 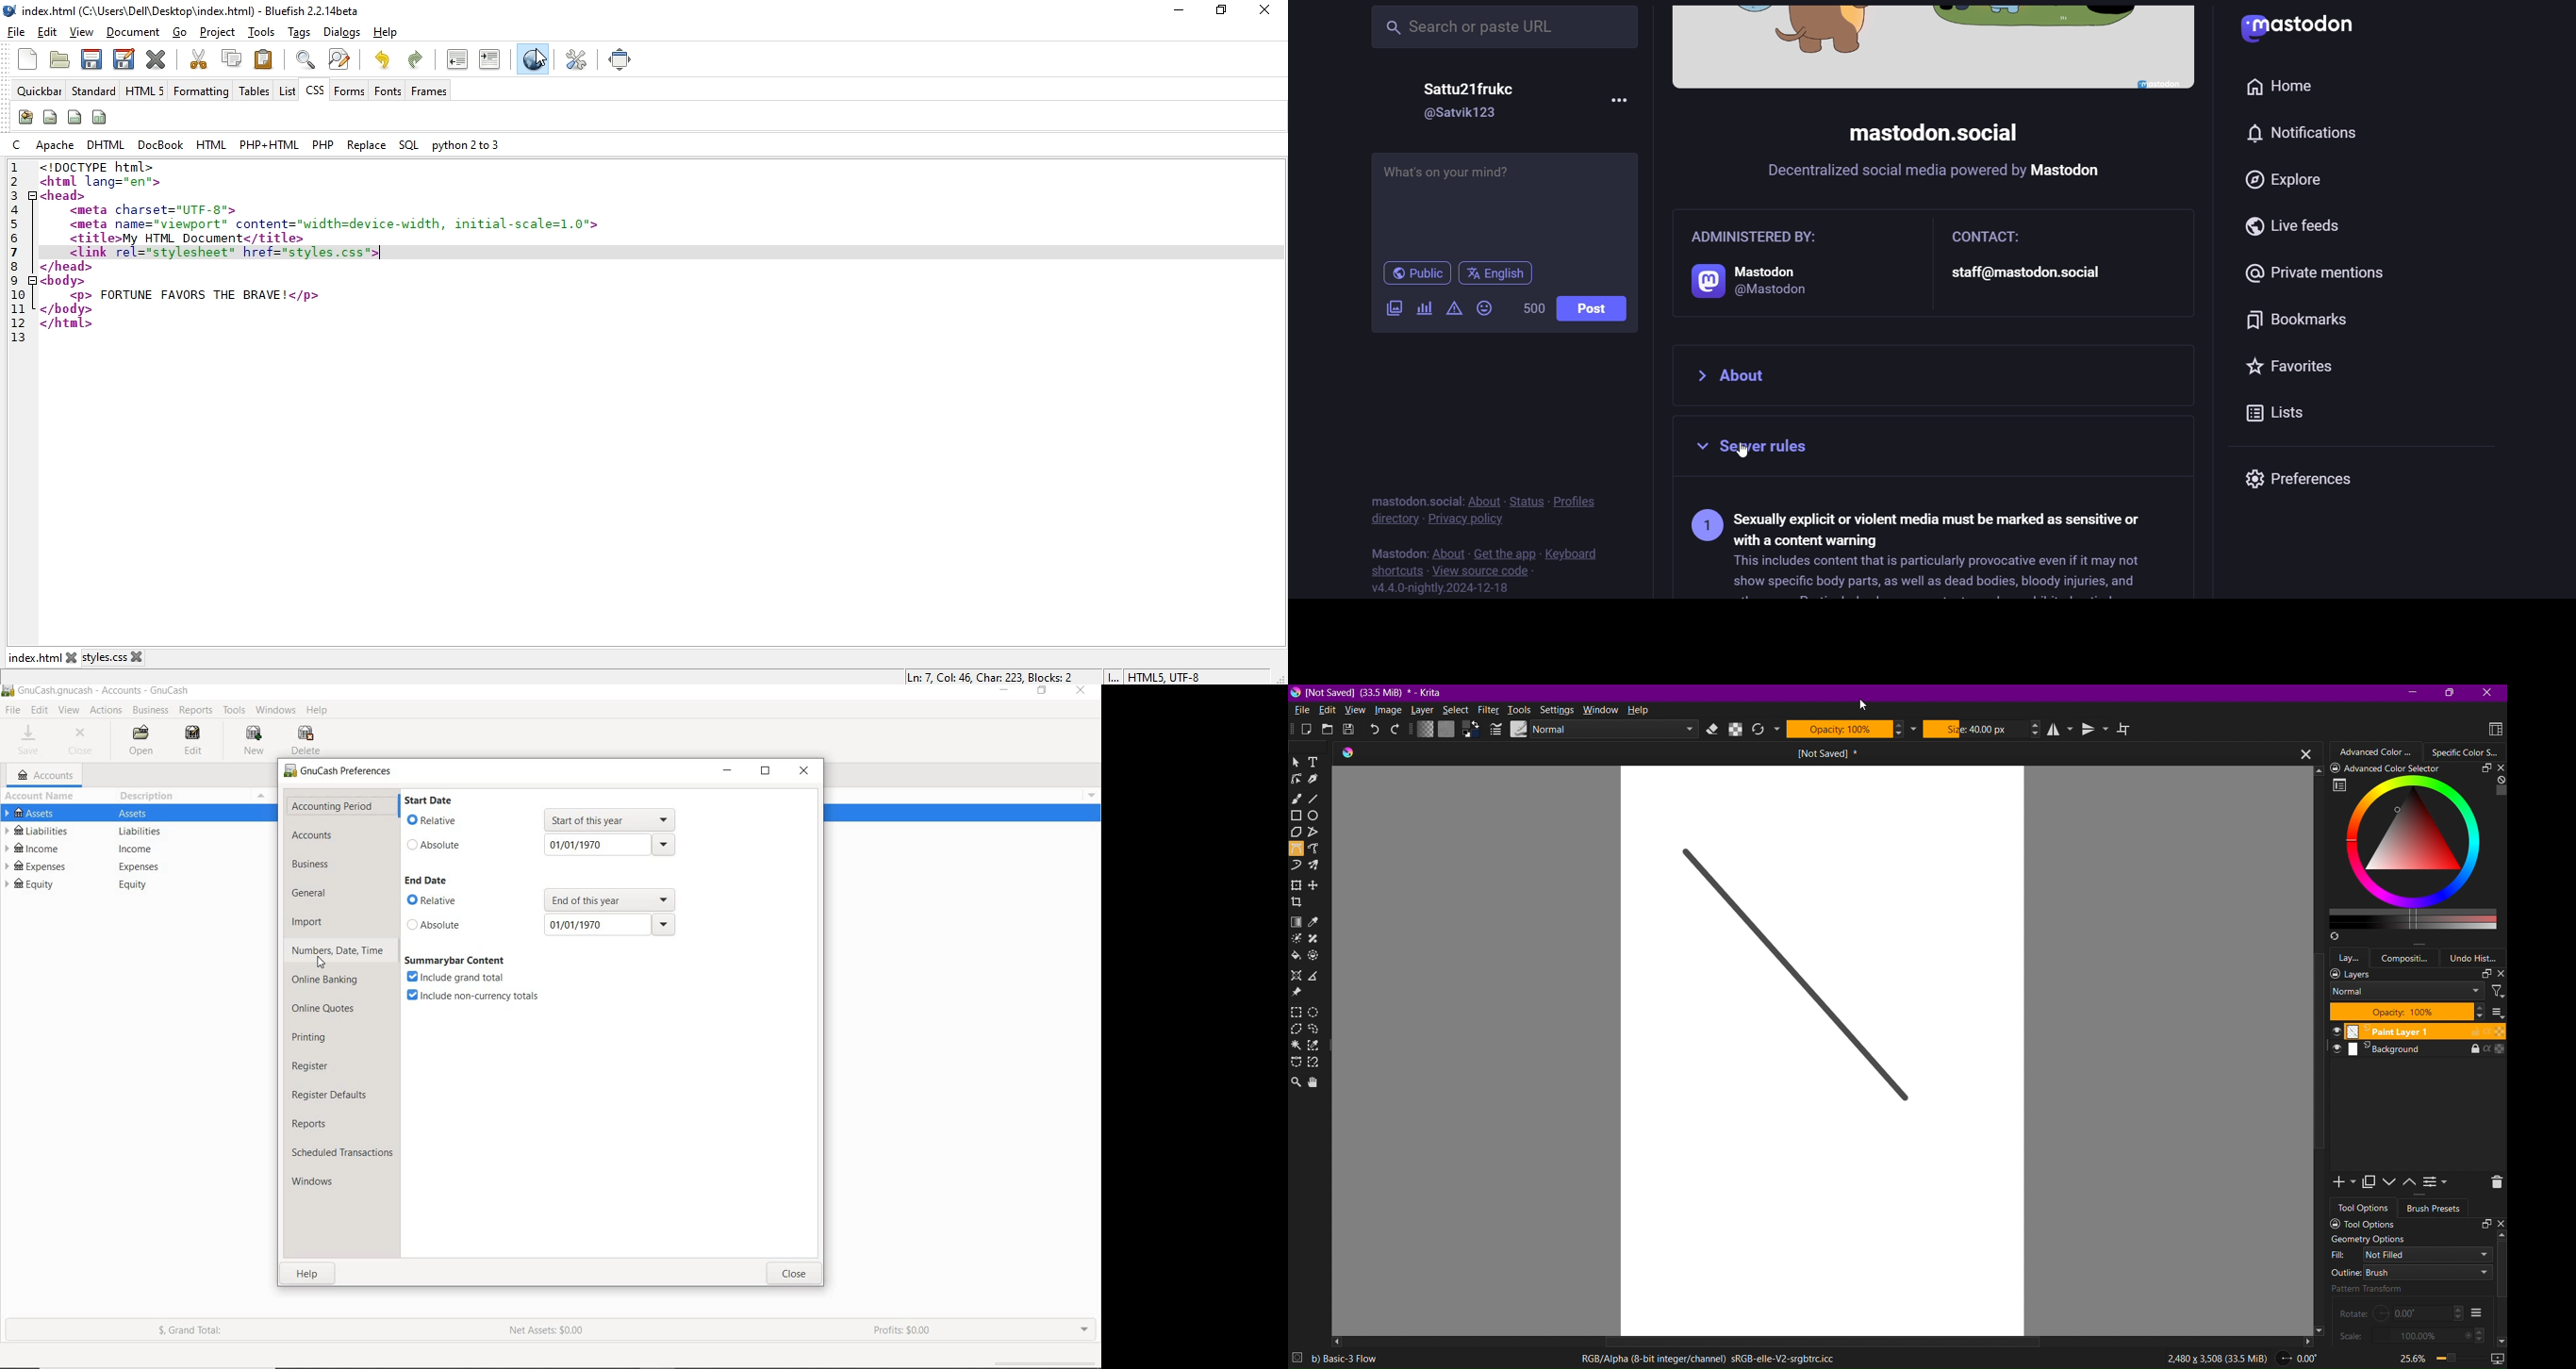 I want to click on shortcut, so click(x=1392, y=569).